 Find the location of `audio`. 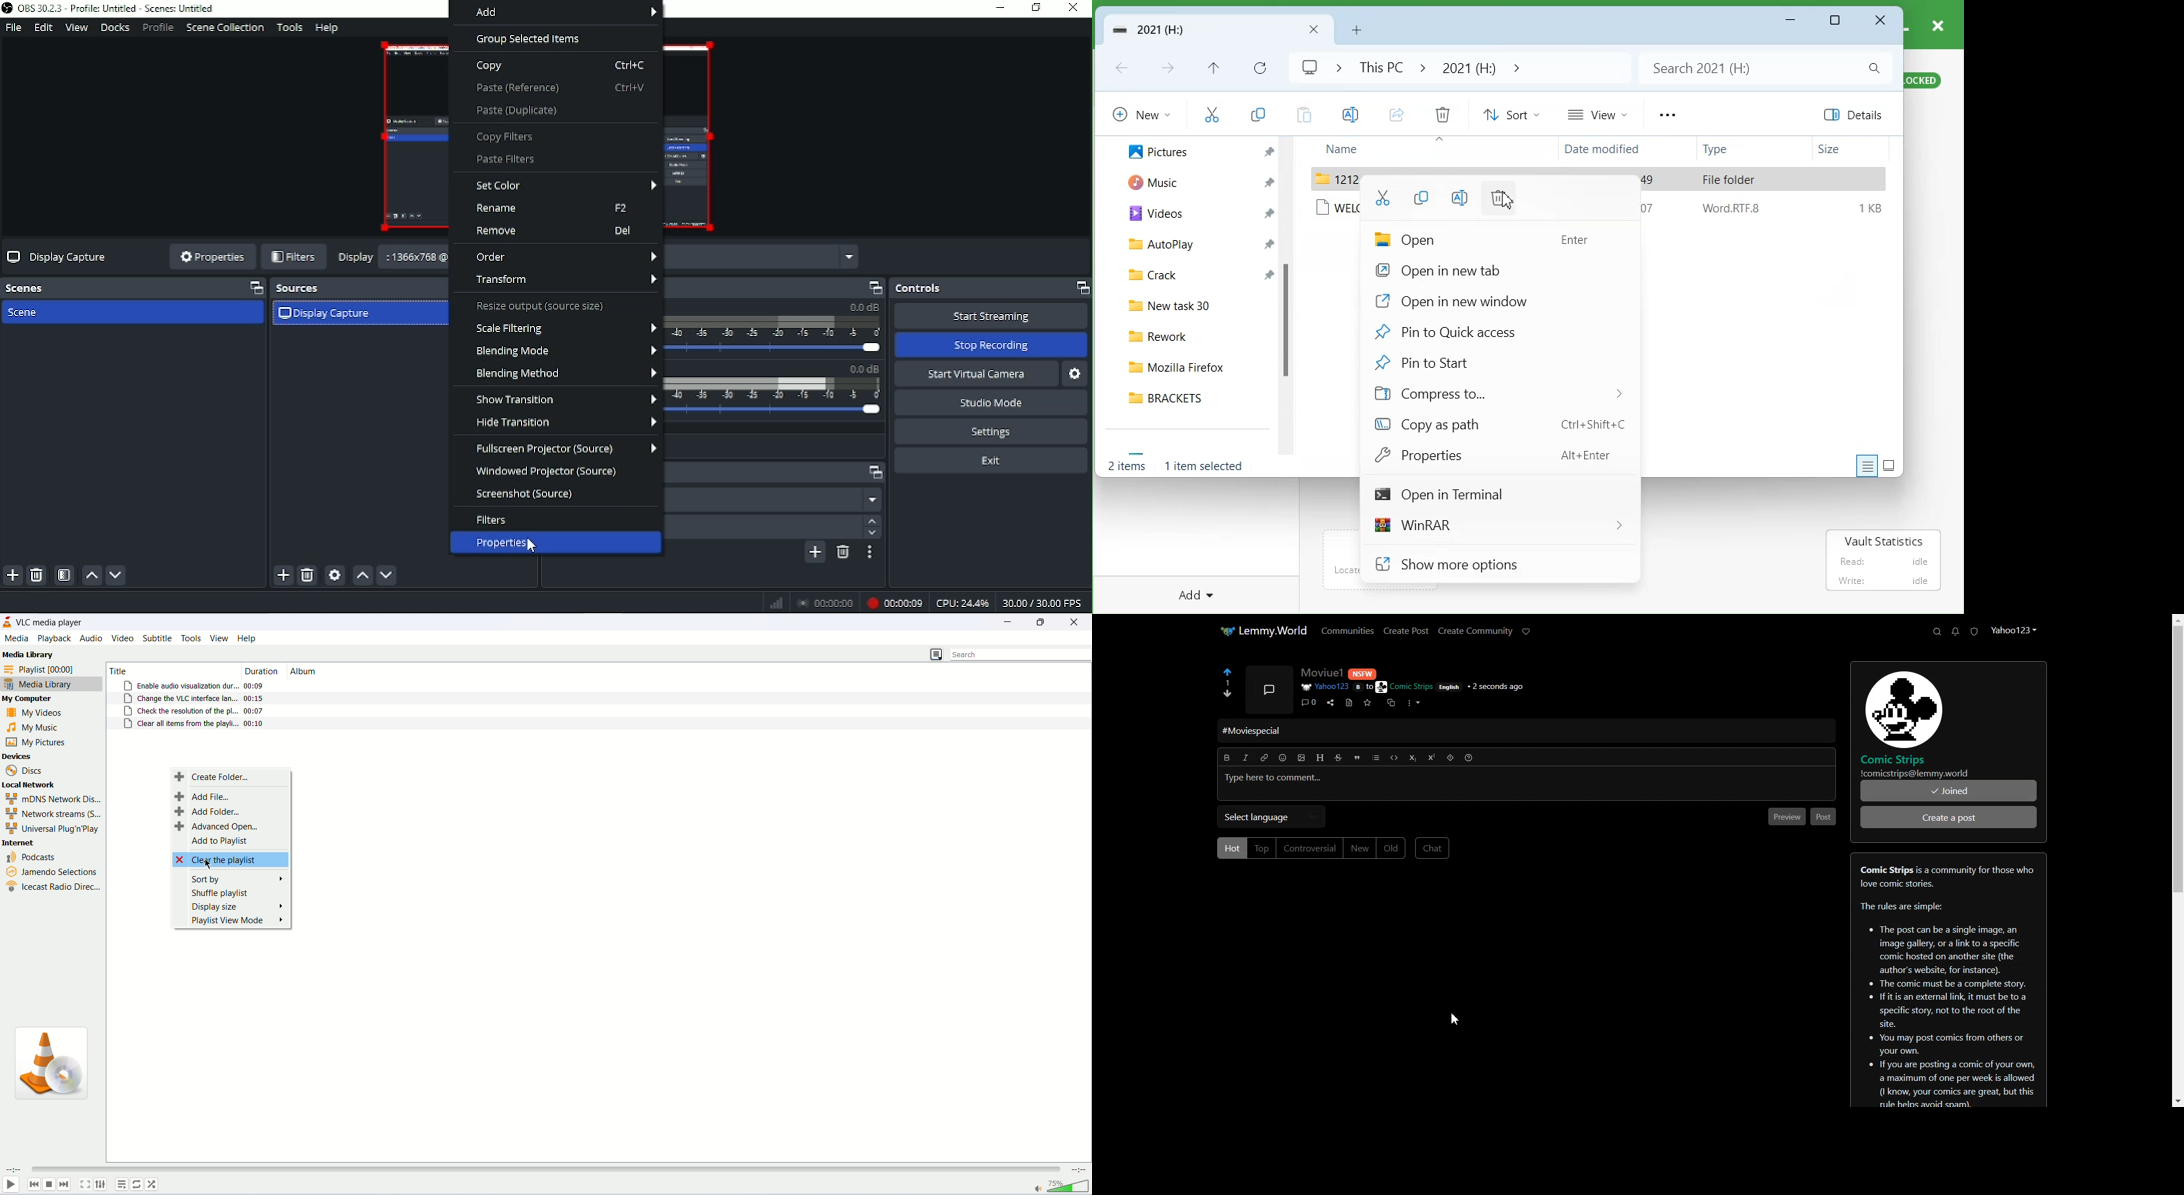

audio is located at coordinates (92, 637).